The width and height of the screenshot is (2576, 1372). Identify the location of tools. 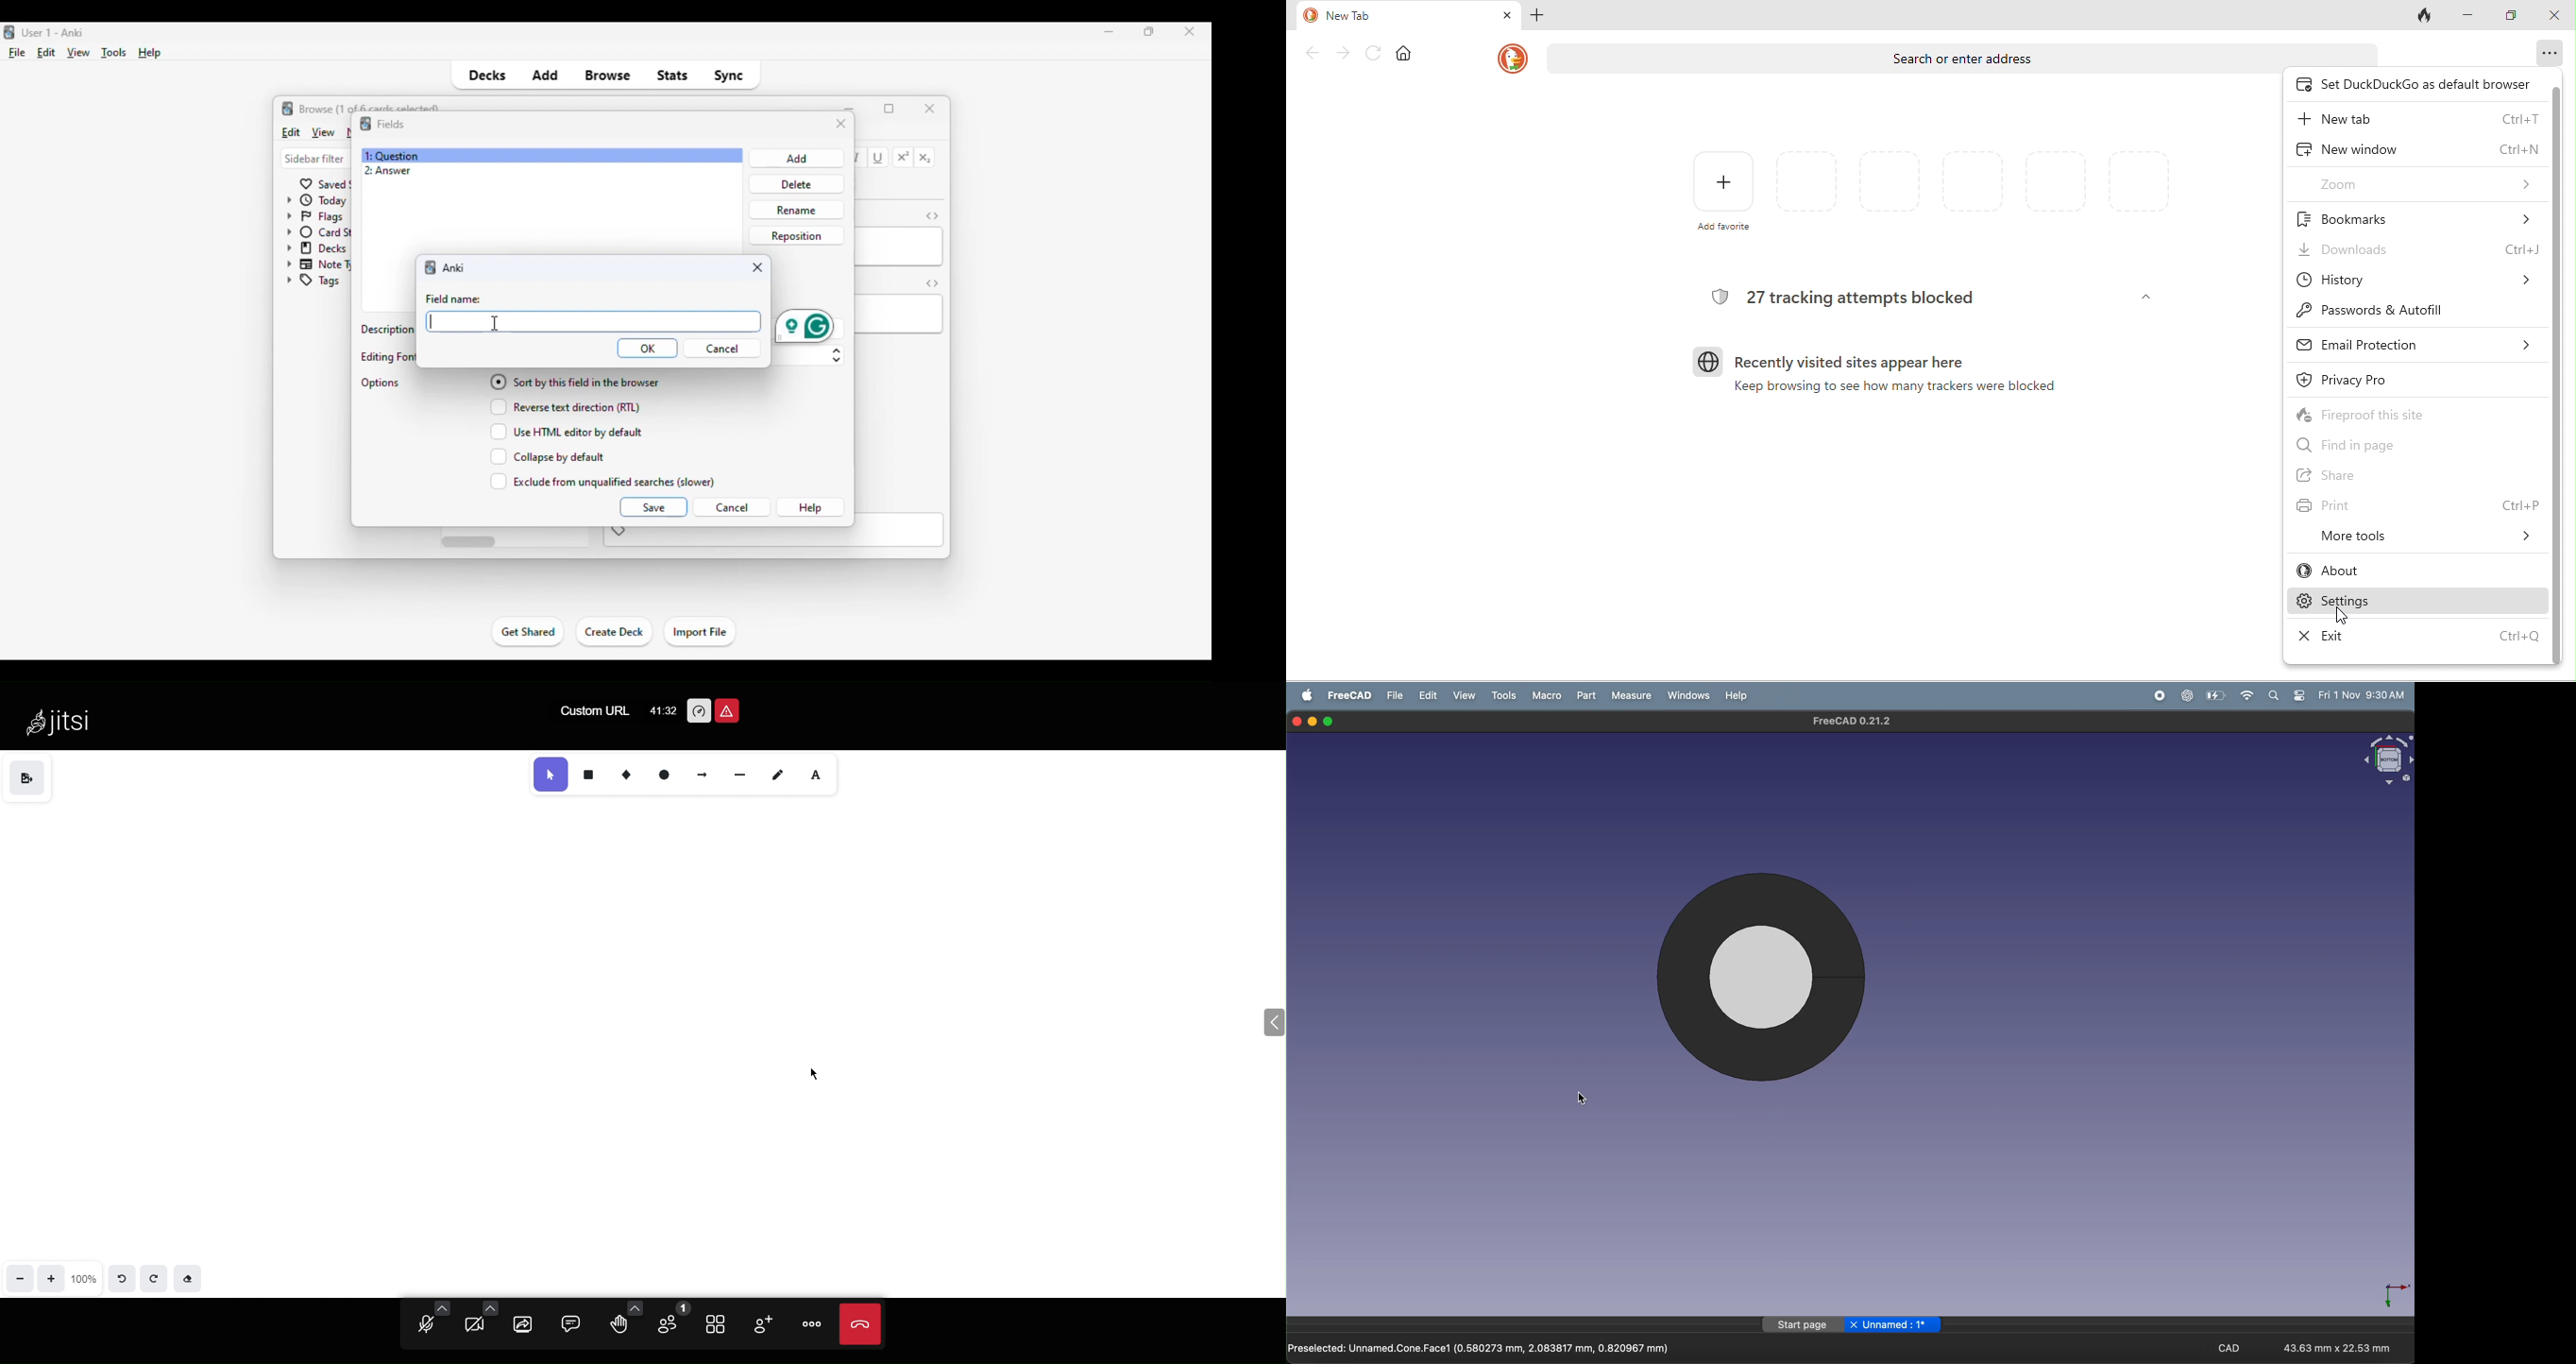
(115, 53).